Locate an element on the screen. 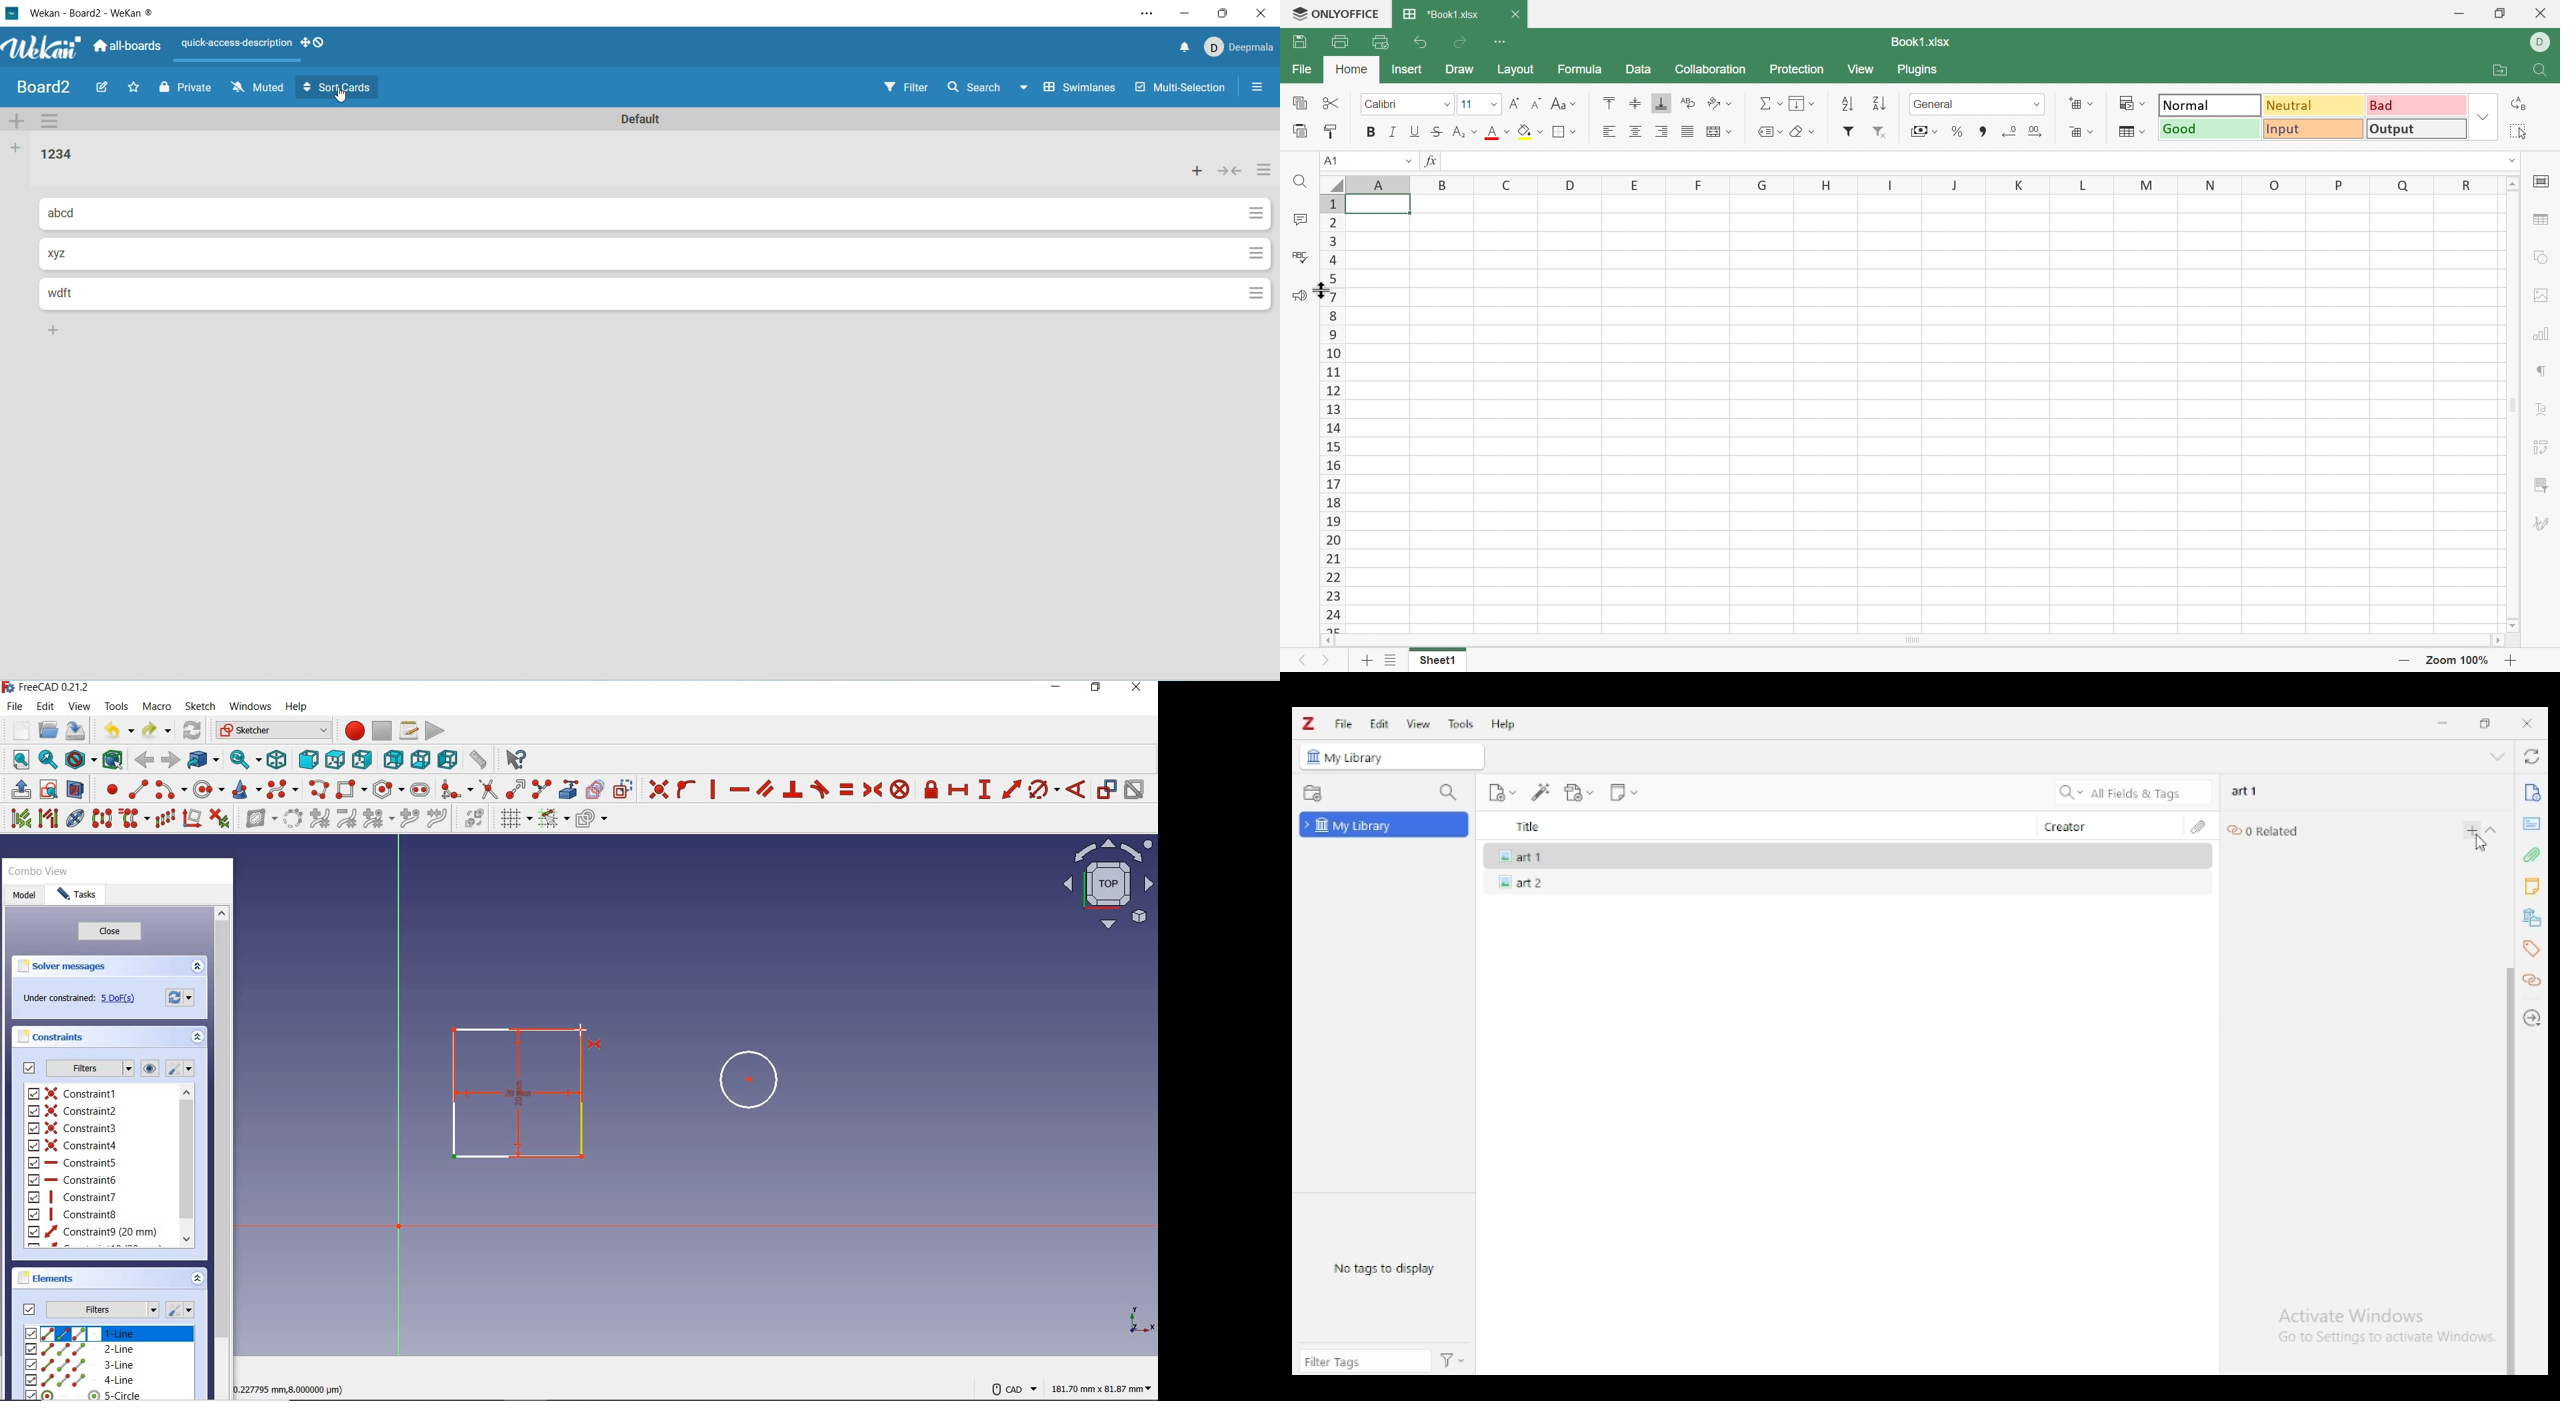 Image resolution: width=2576 pixels, height=1428 pixels. actions is located at coordinates (1453, 1362).